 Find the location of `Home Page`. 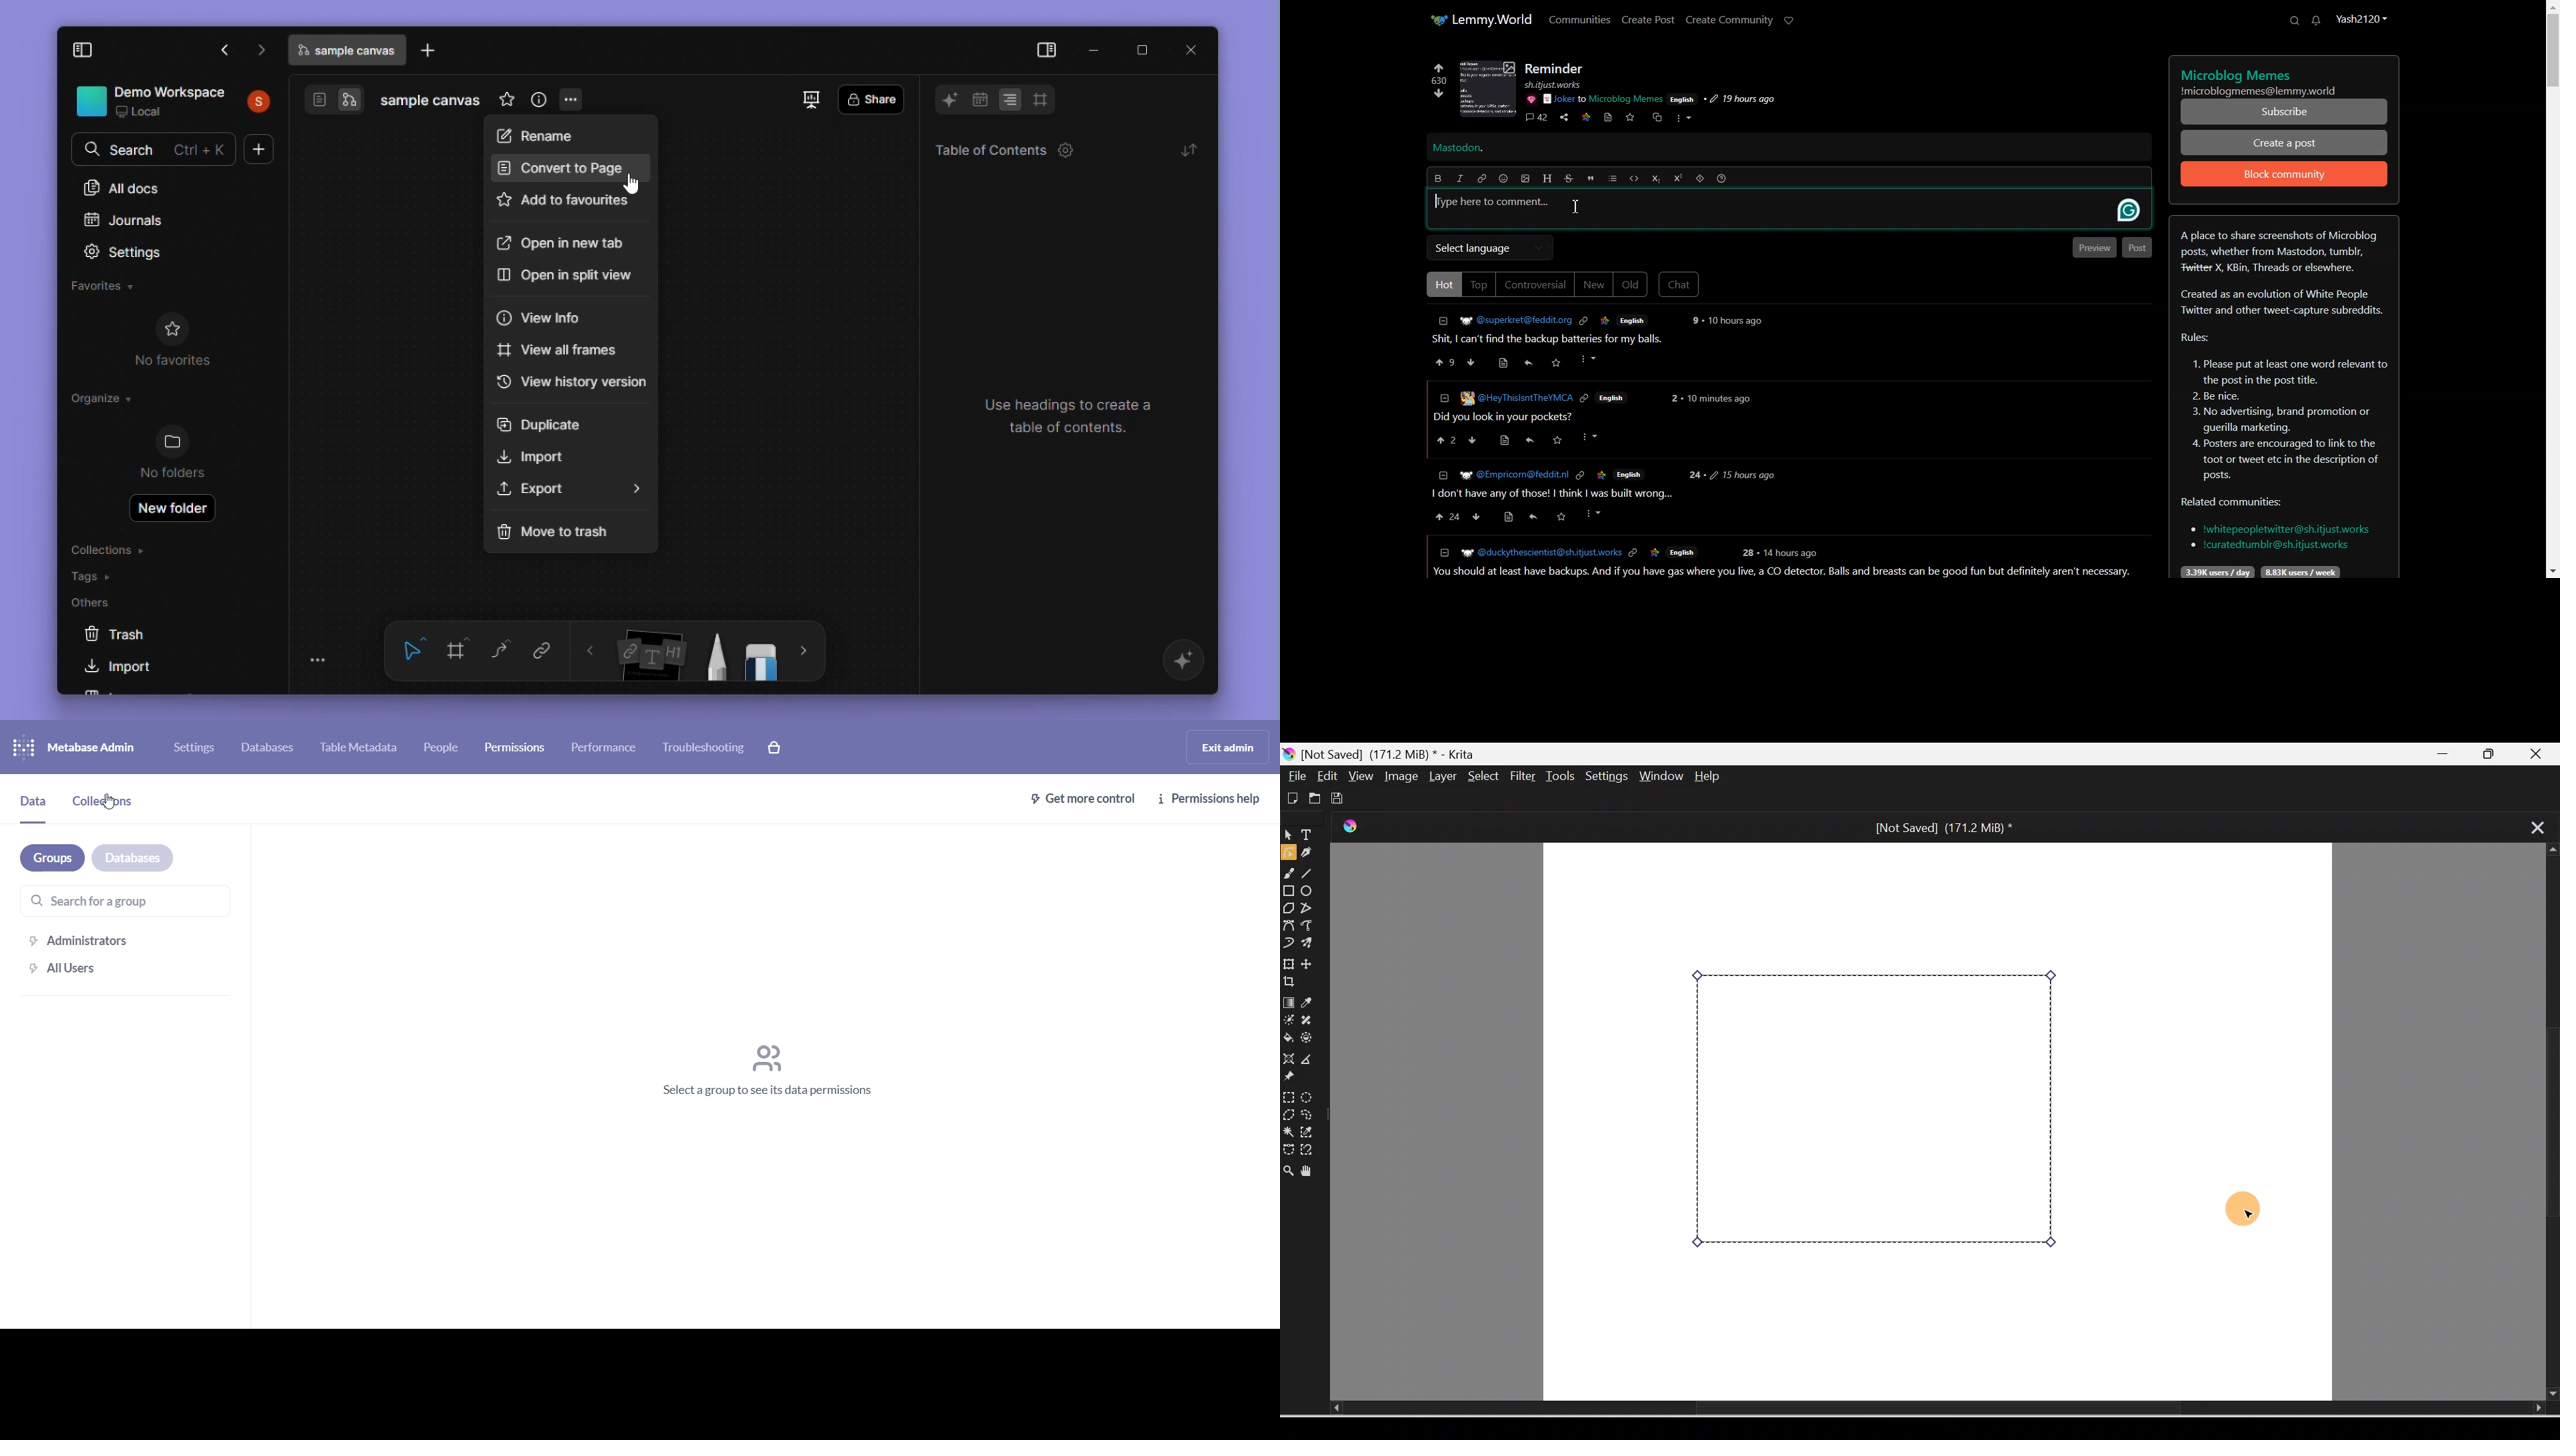

Home Page is located at coordinates (1481, 19).